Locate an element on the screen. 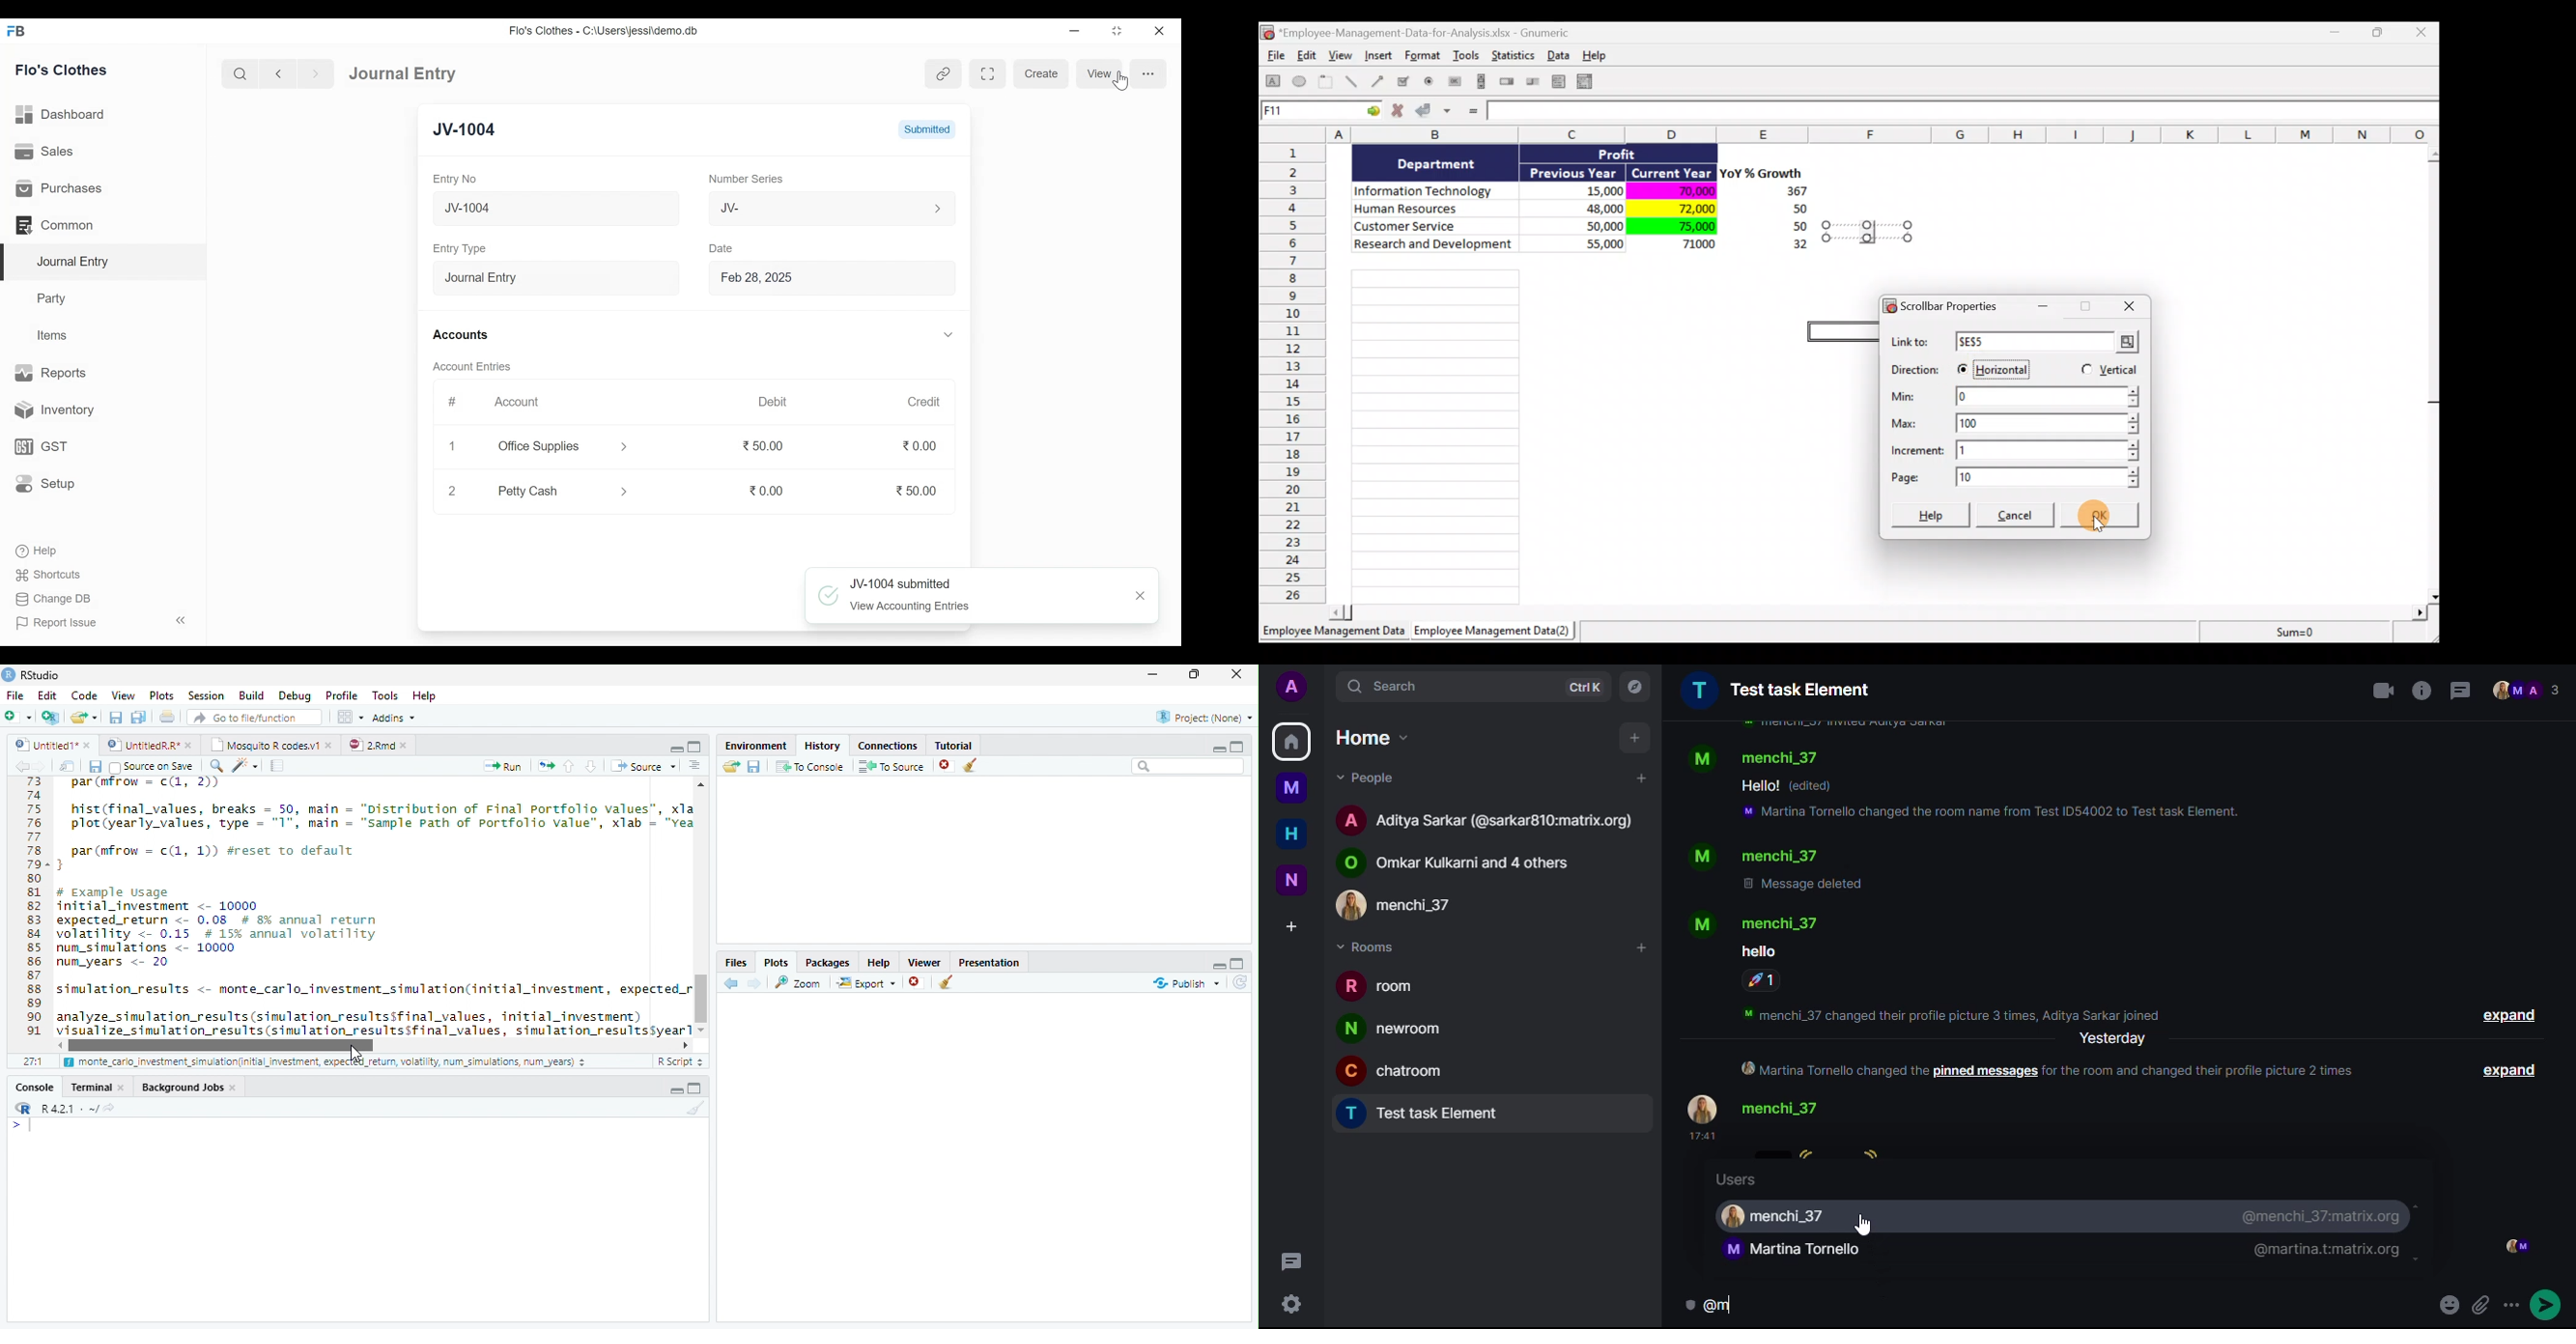  Search is located at coordinates (1189, 766).